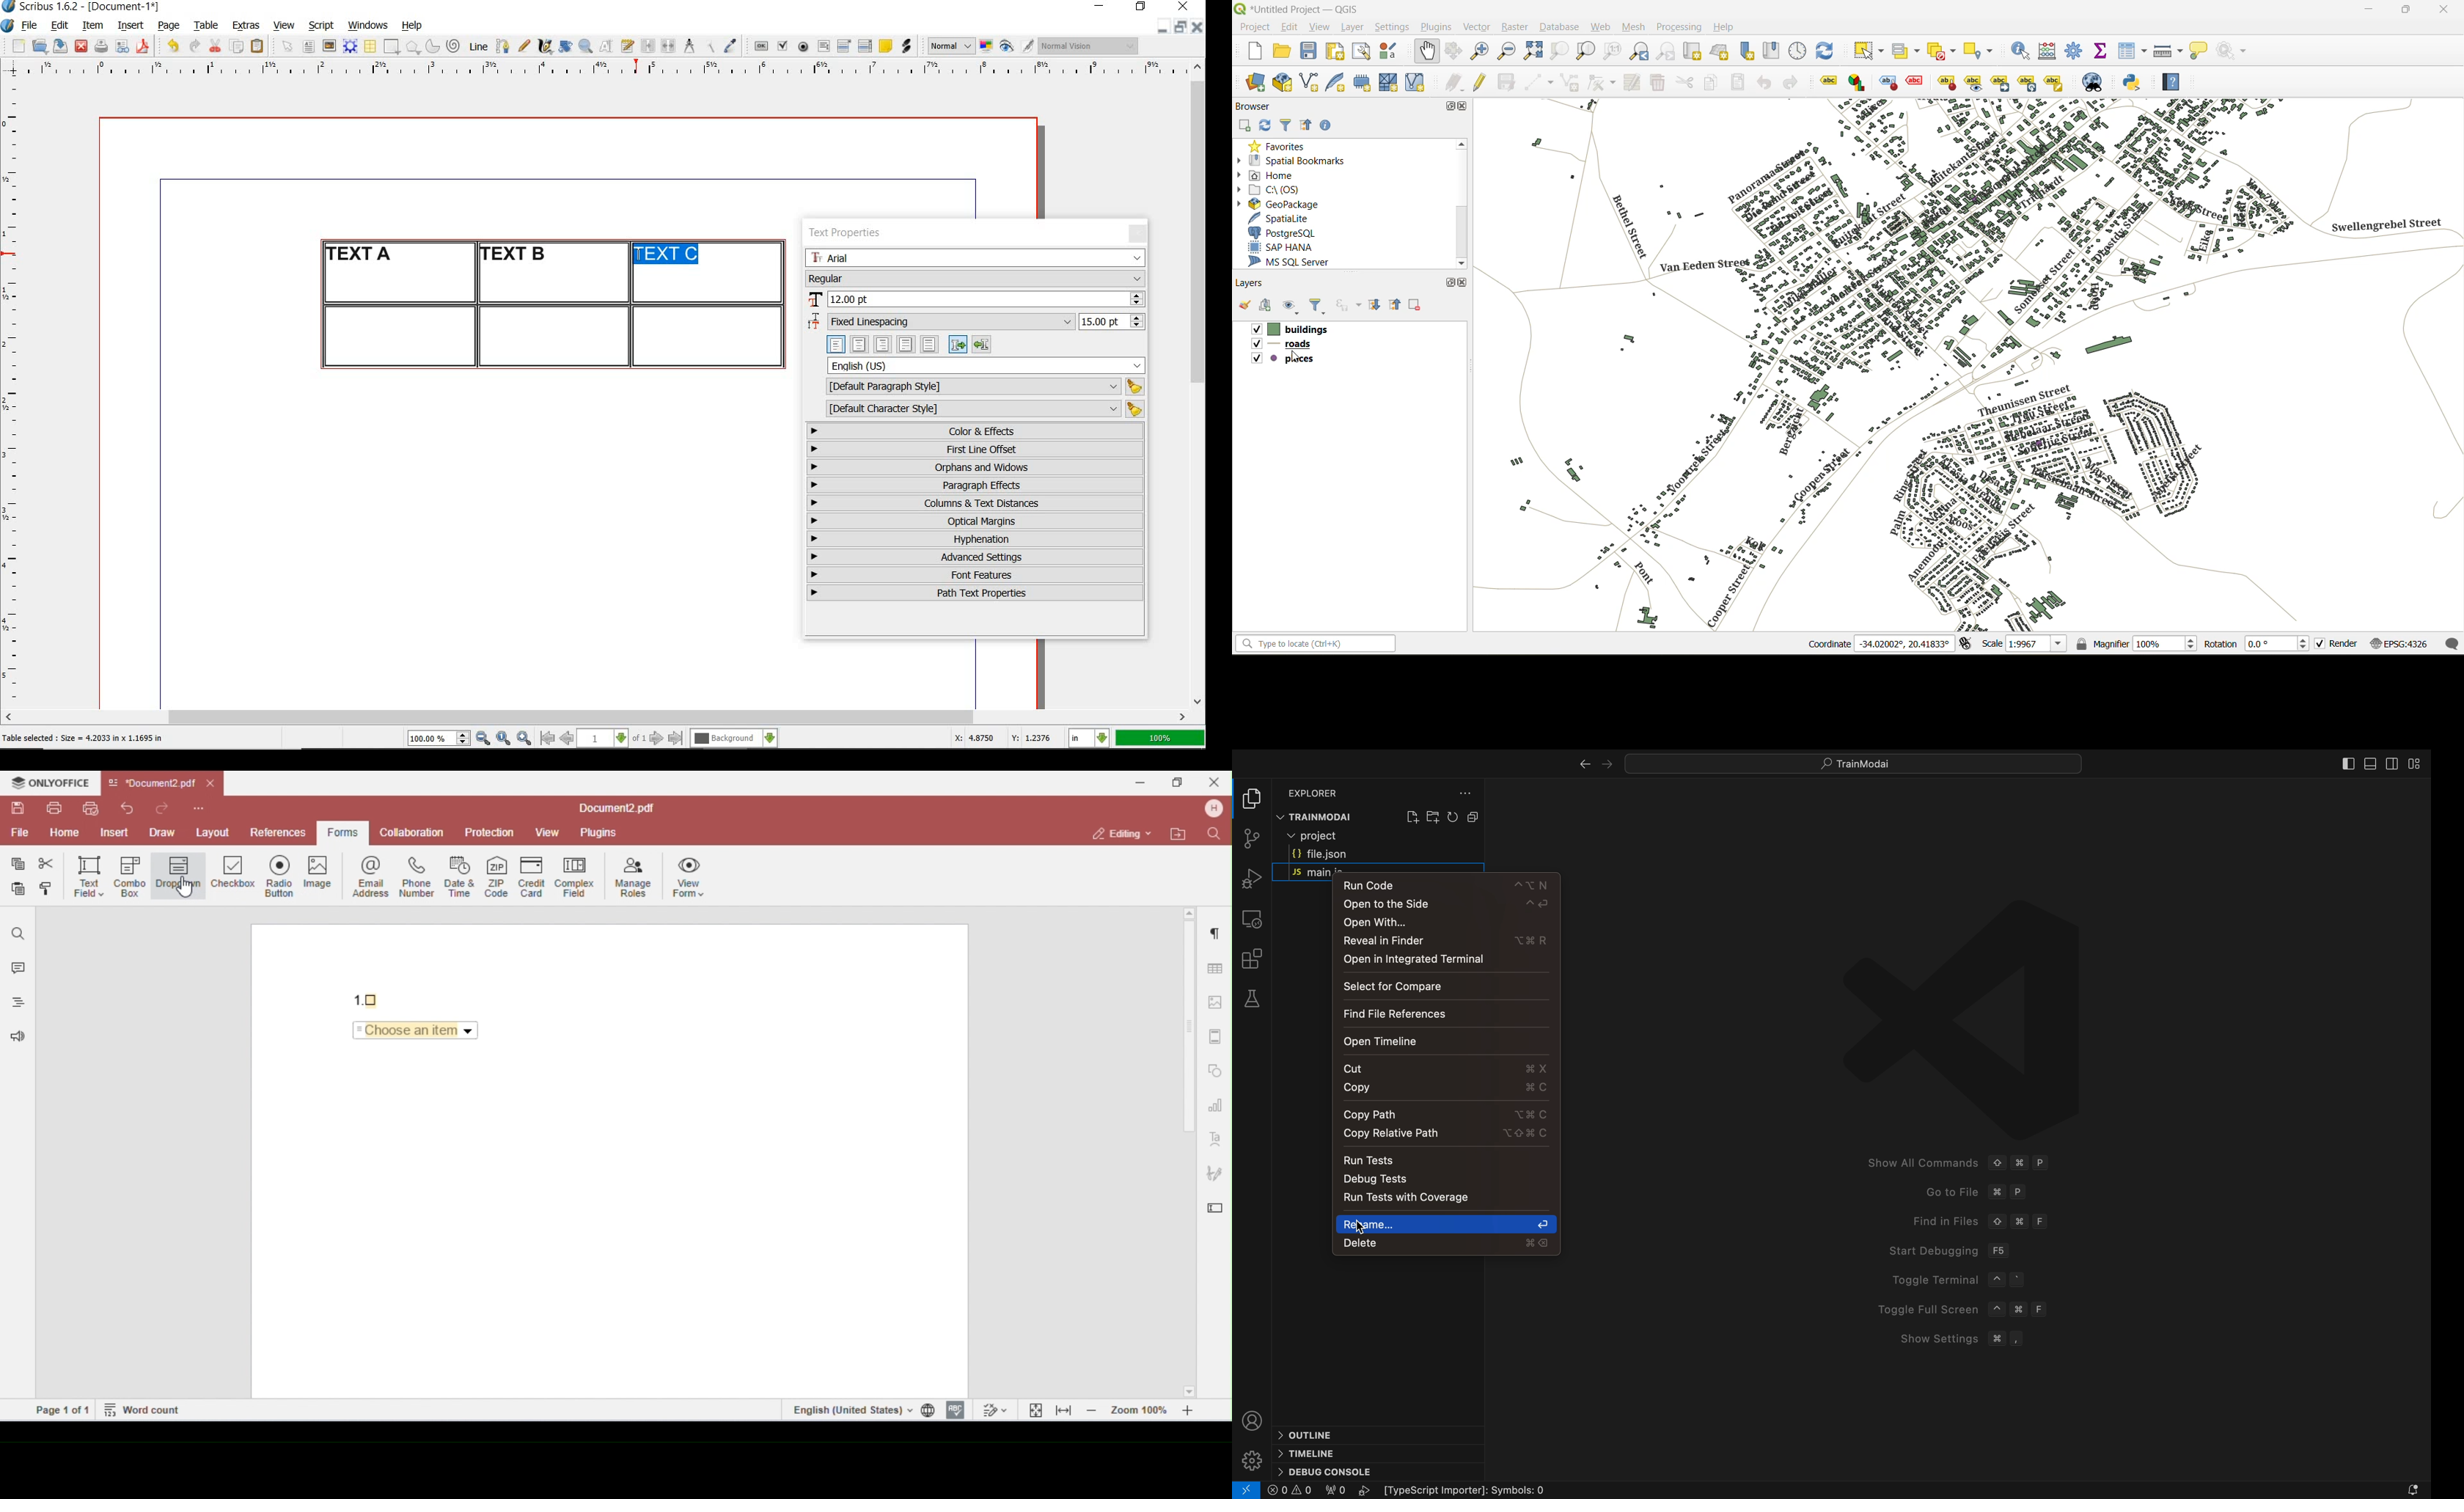  Describe the element at coordinates (83, 737) in the screenshot. I see `Table selected : Size = 4.2033 in x 1.1695 in` at that location.